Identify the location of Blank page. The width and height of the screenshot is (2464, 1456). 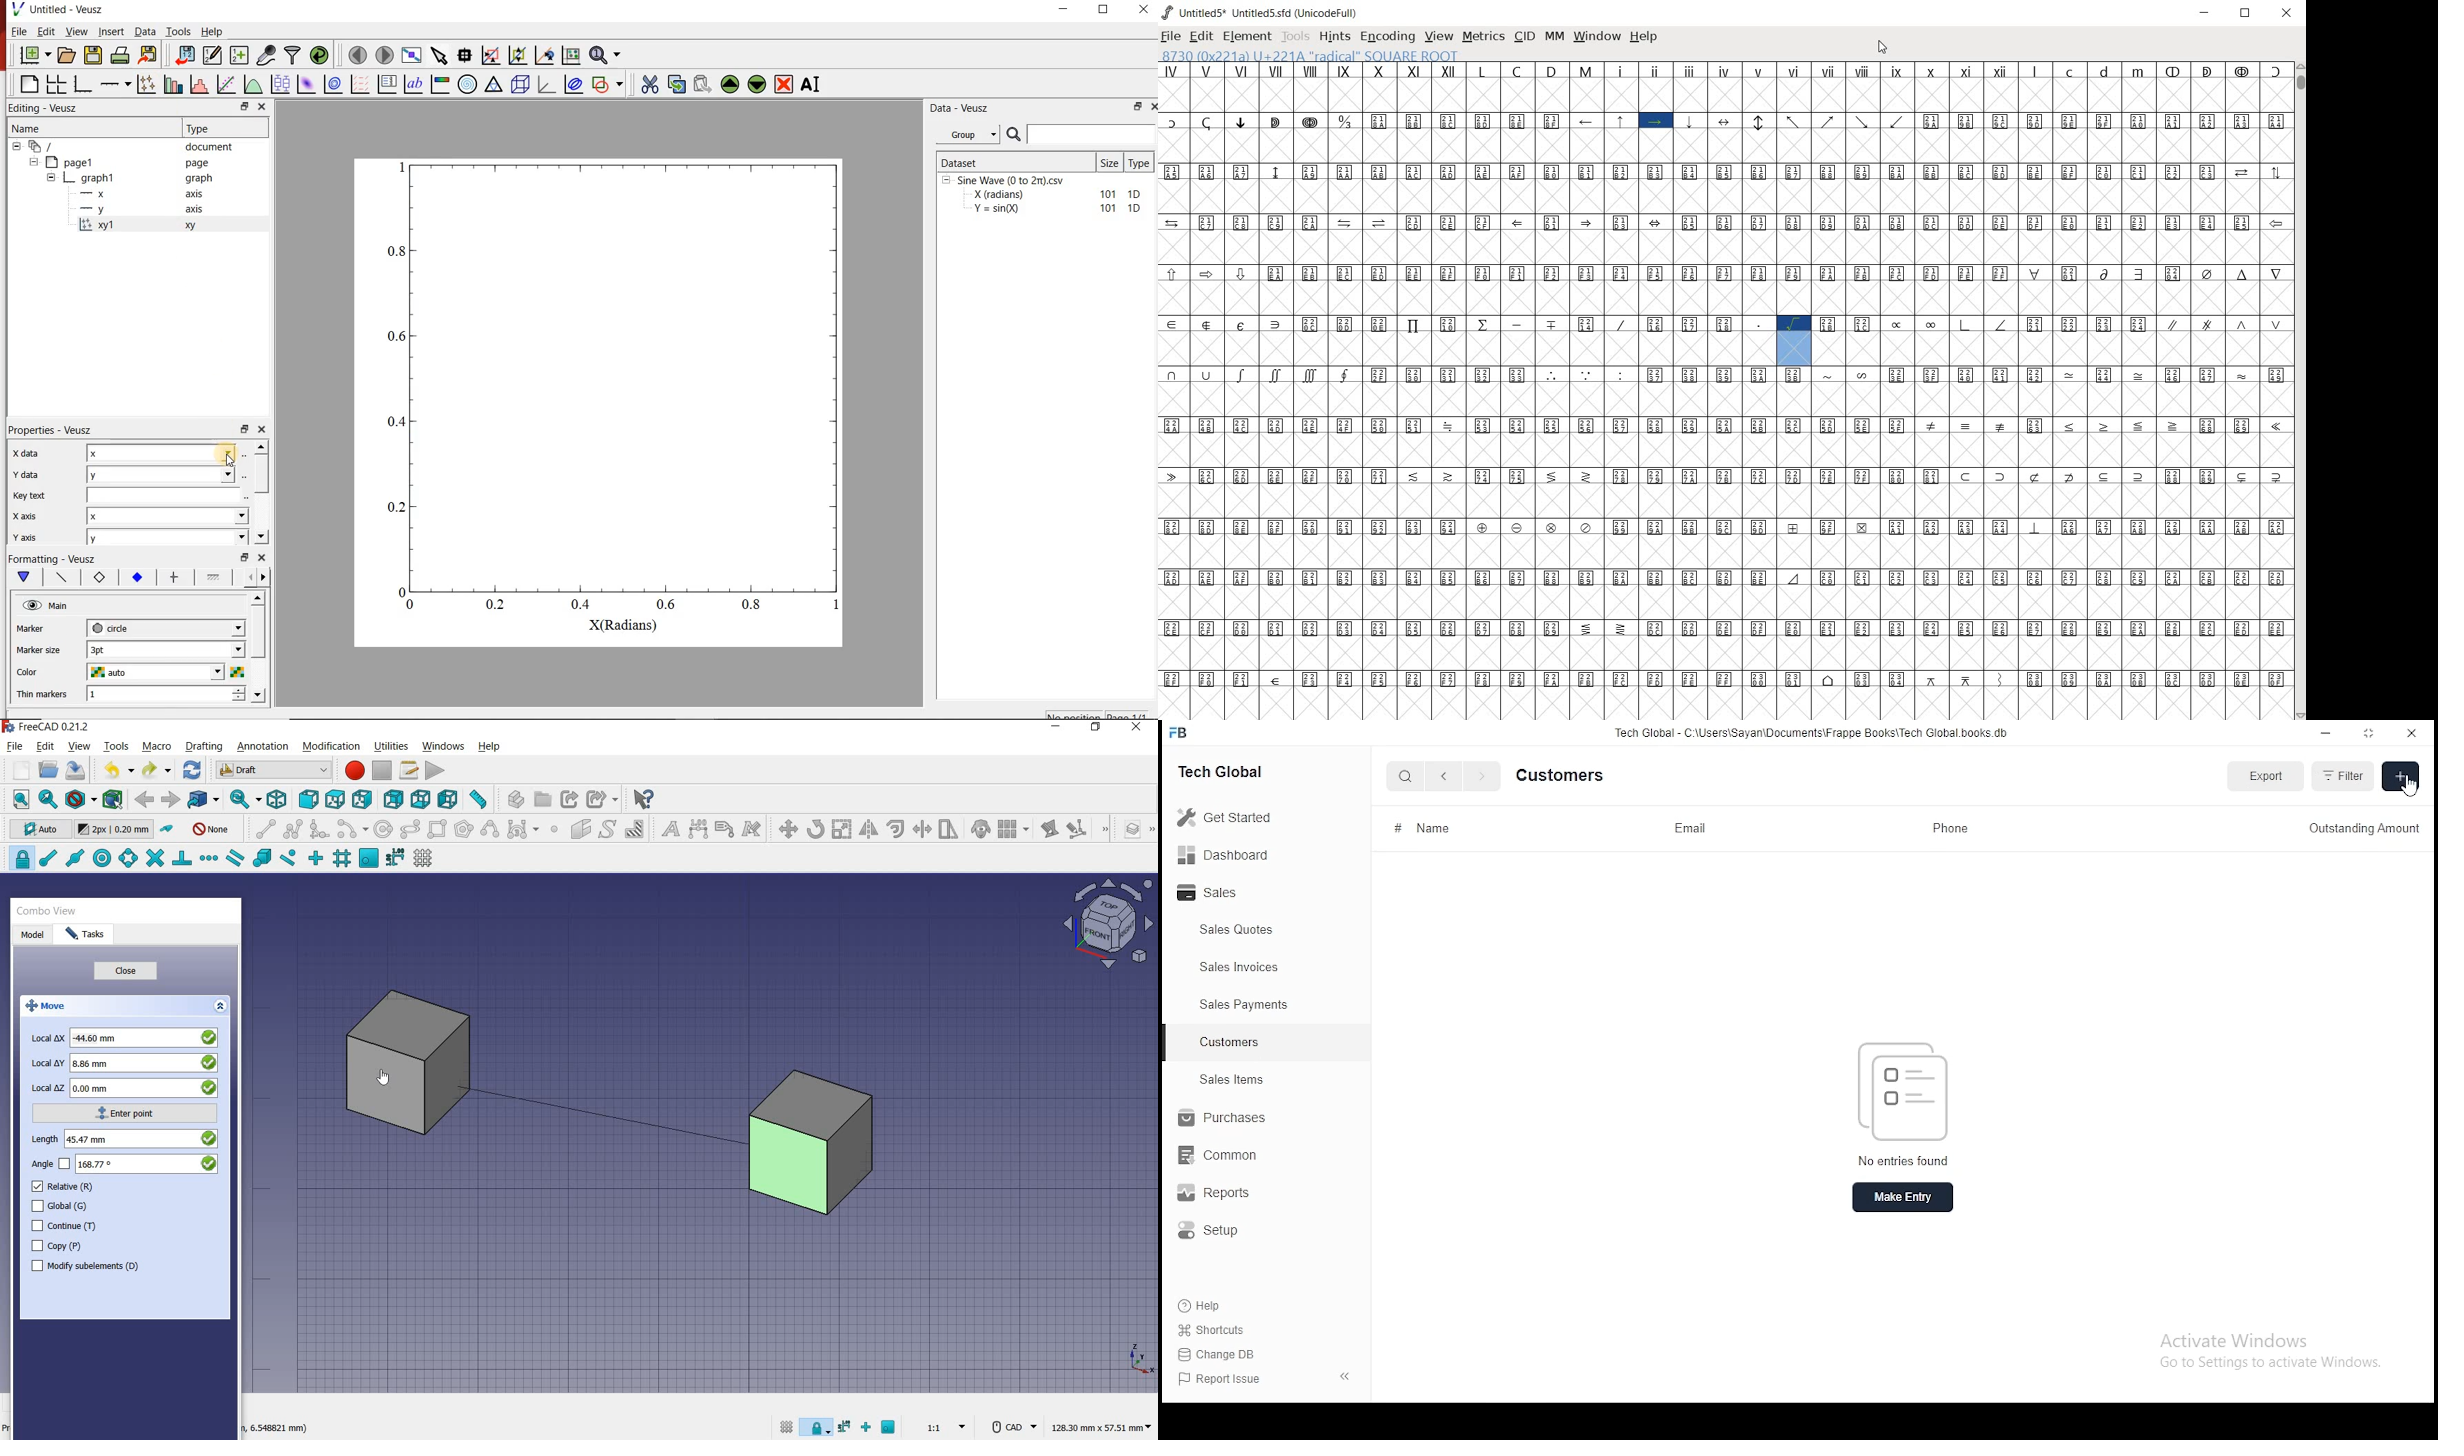
(29, 84).